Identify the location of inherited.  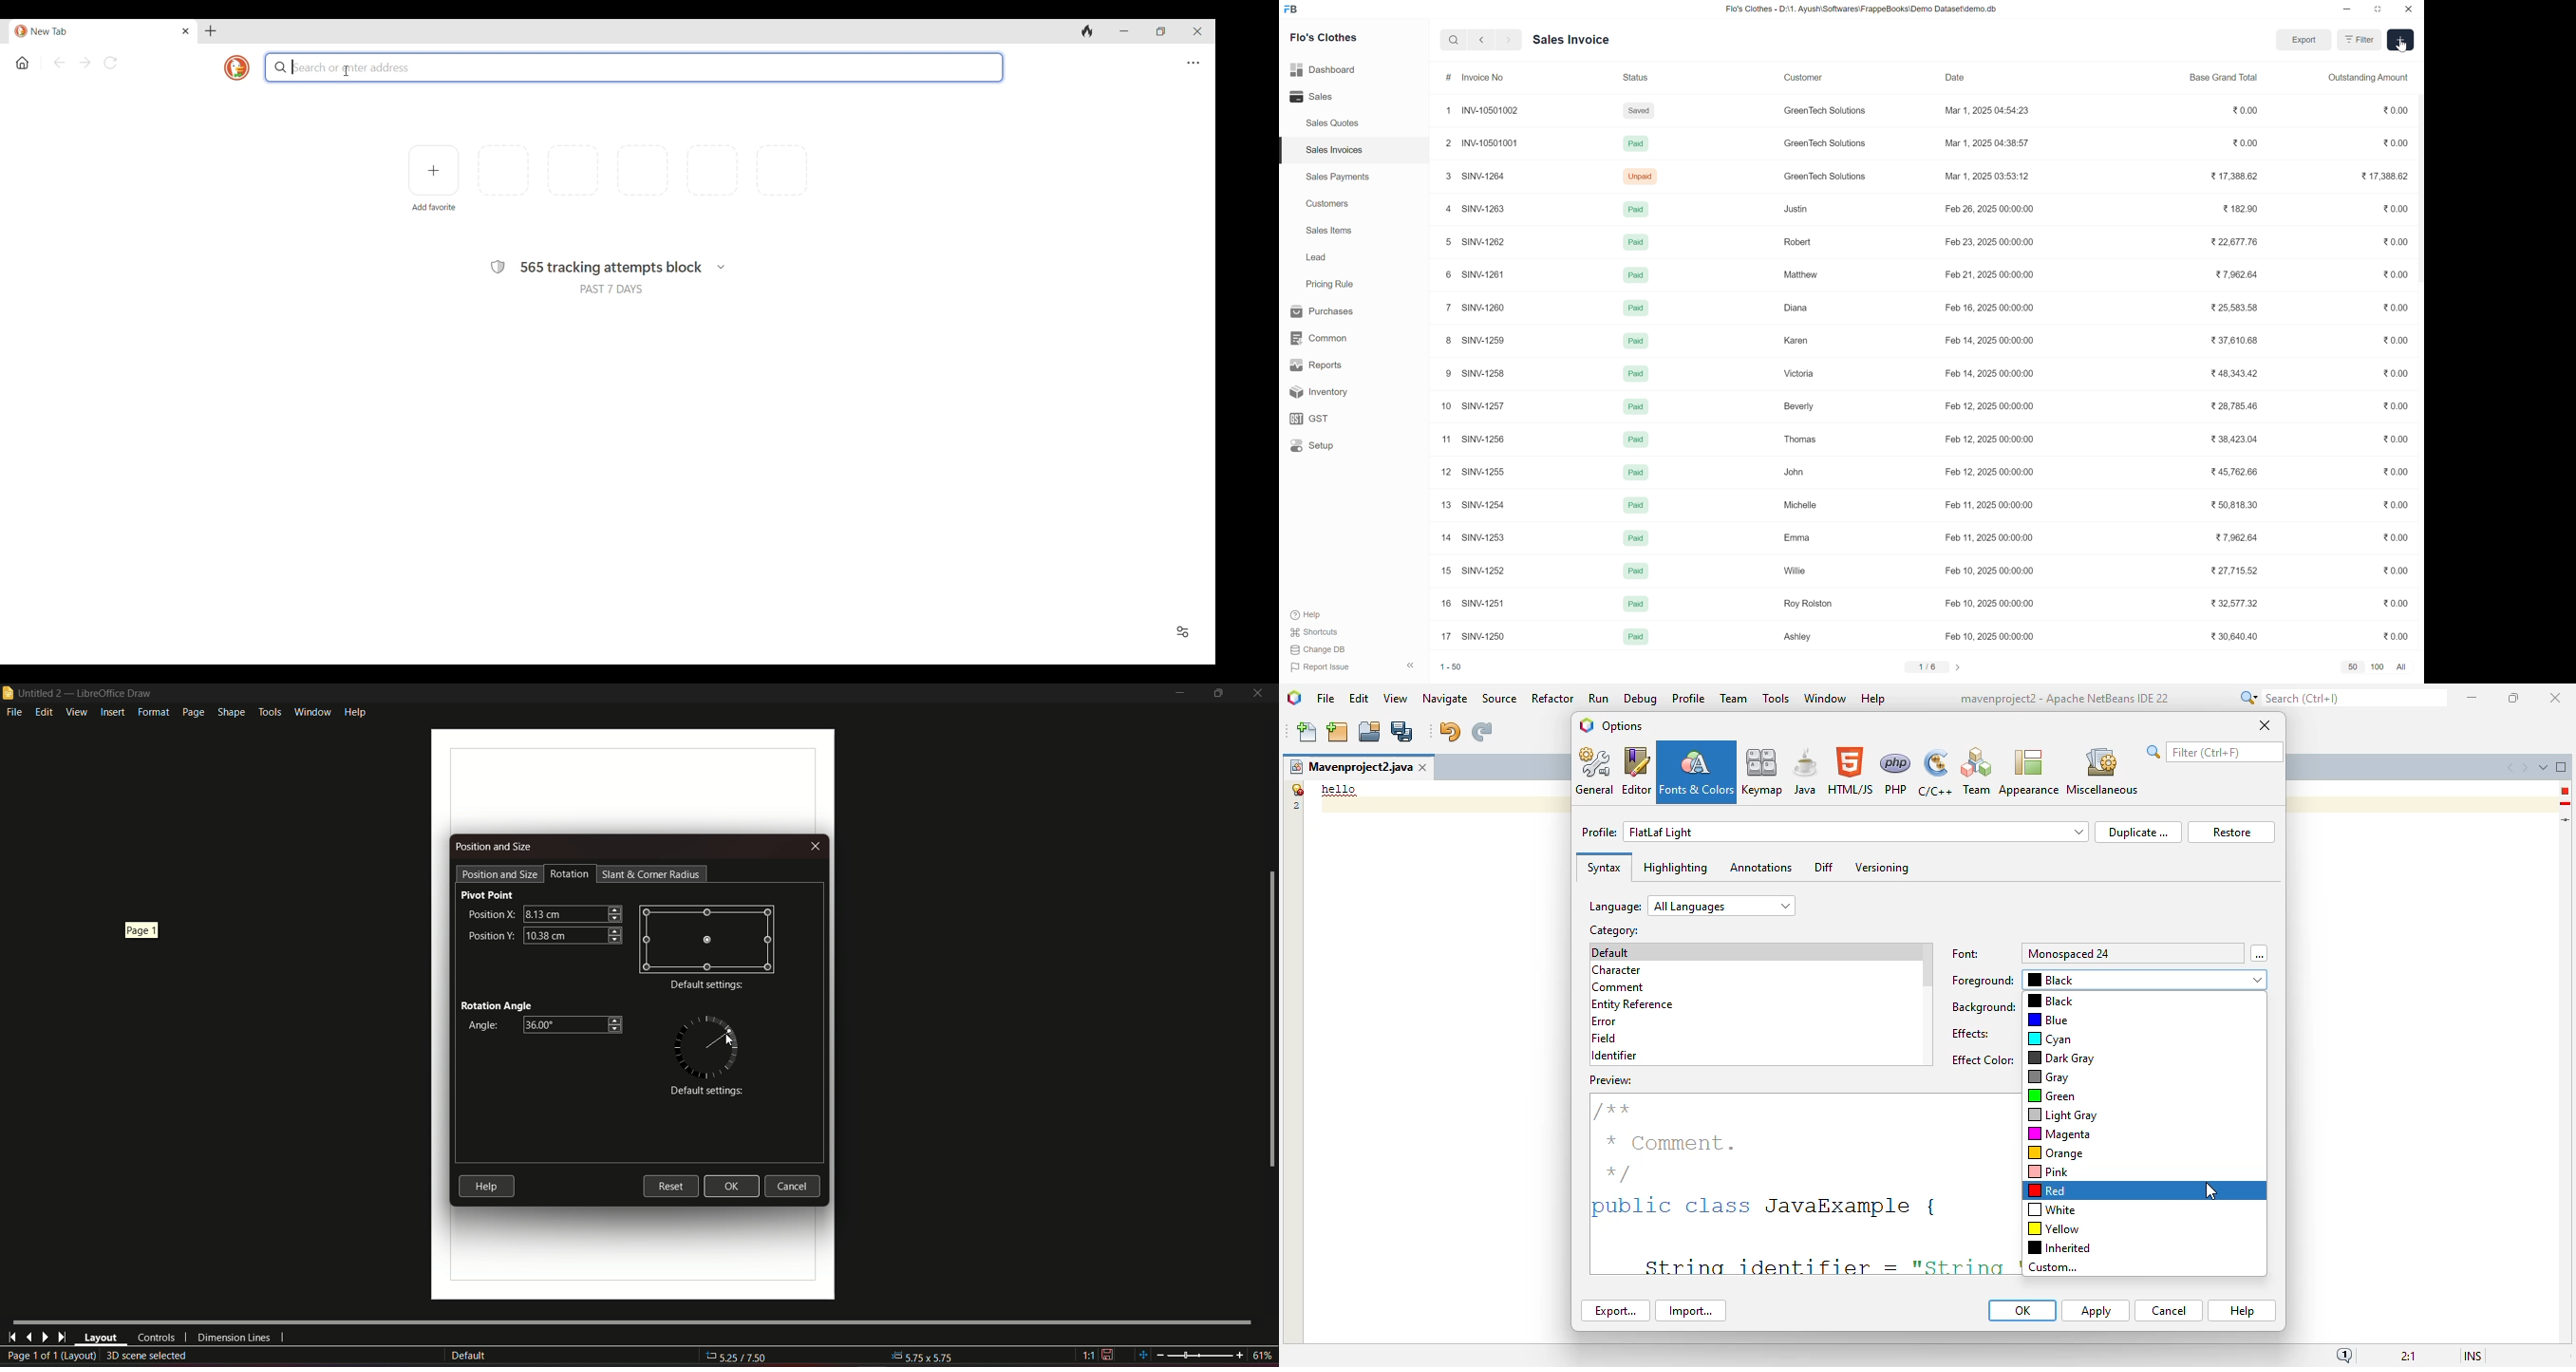
(2060, 1247).